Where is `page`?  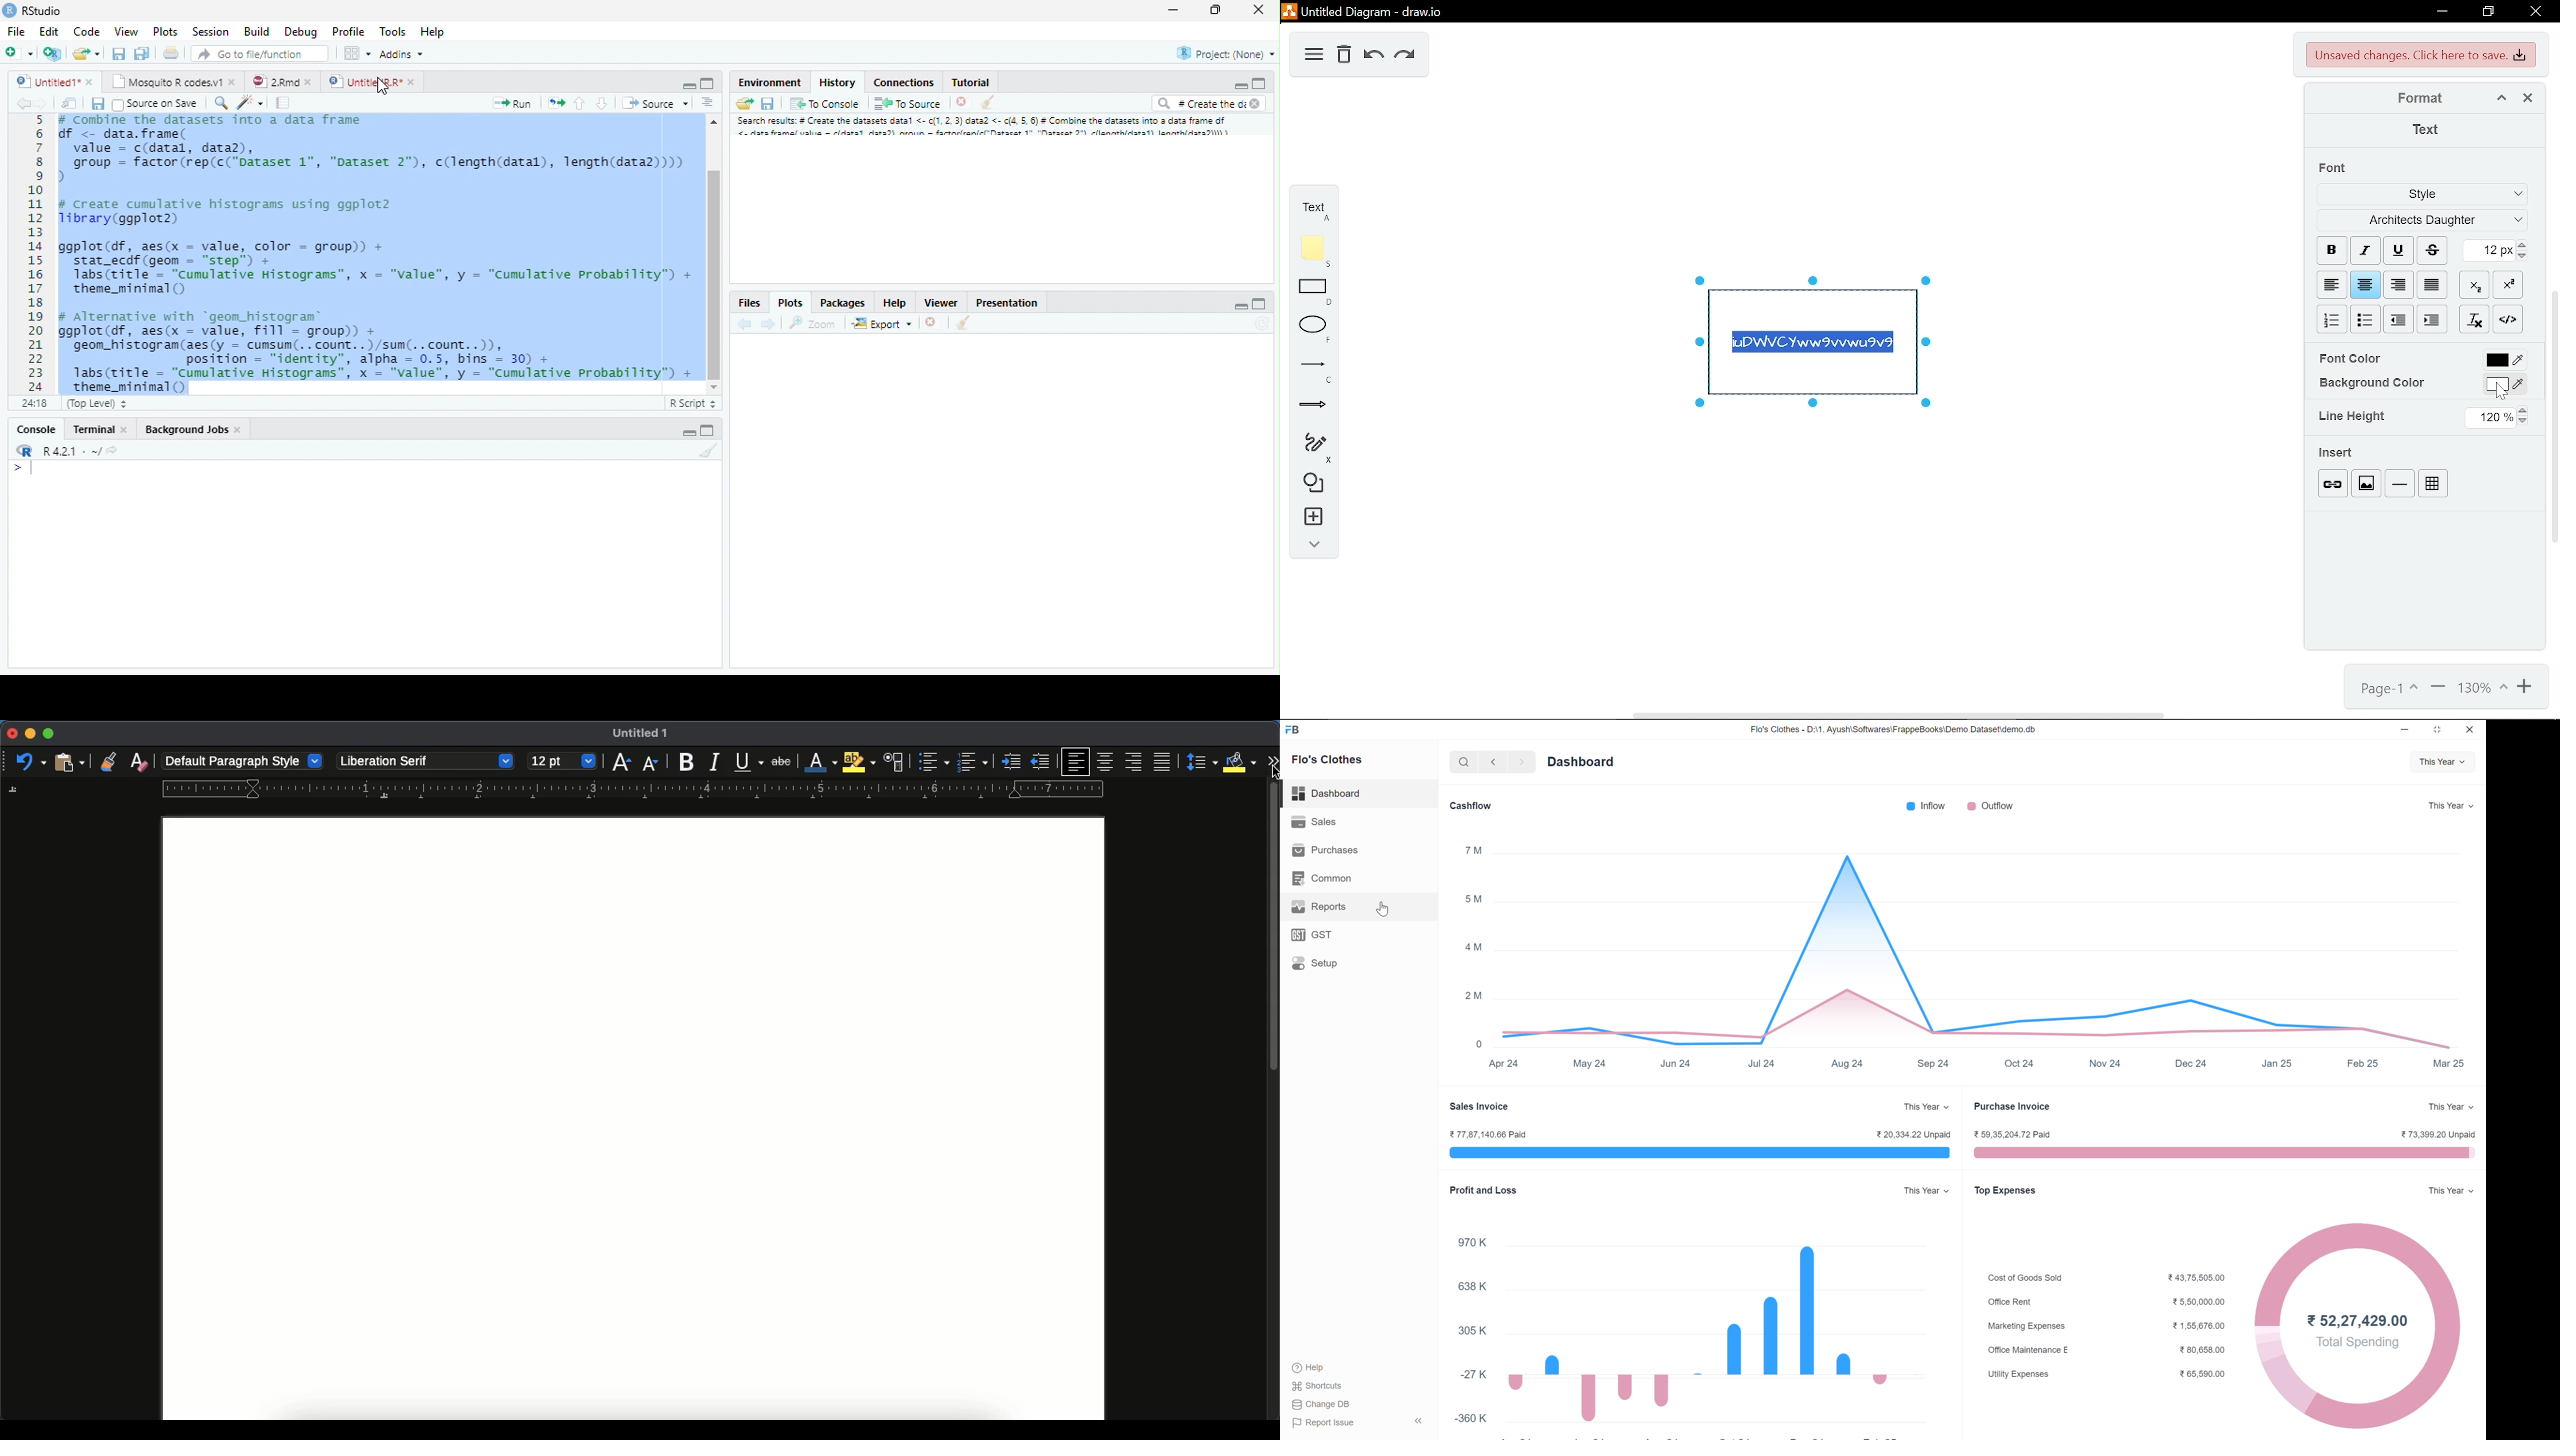
page is located at coordinates (633, 1118).